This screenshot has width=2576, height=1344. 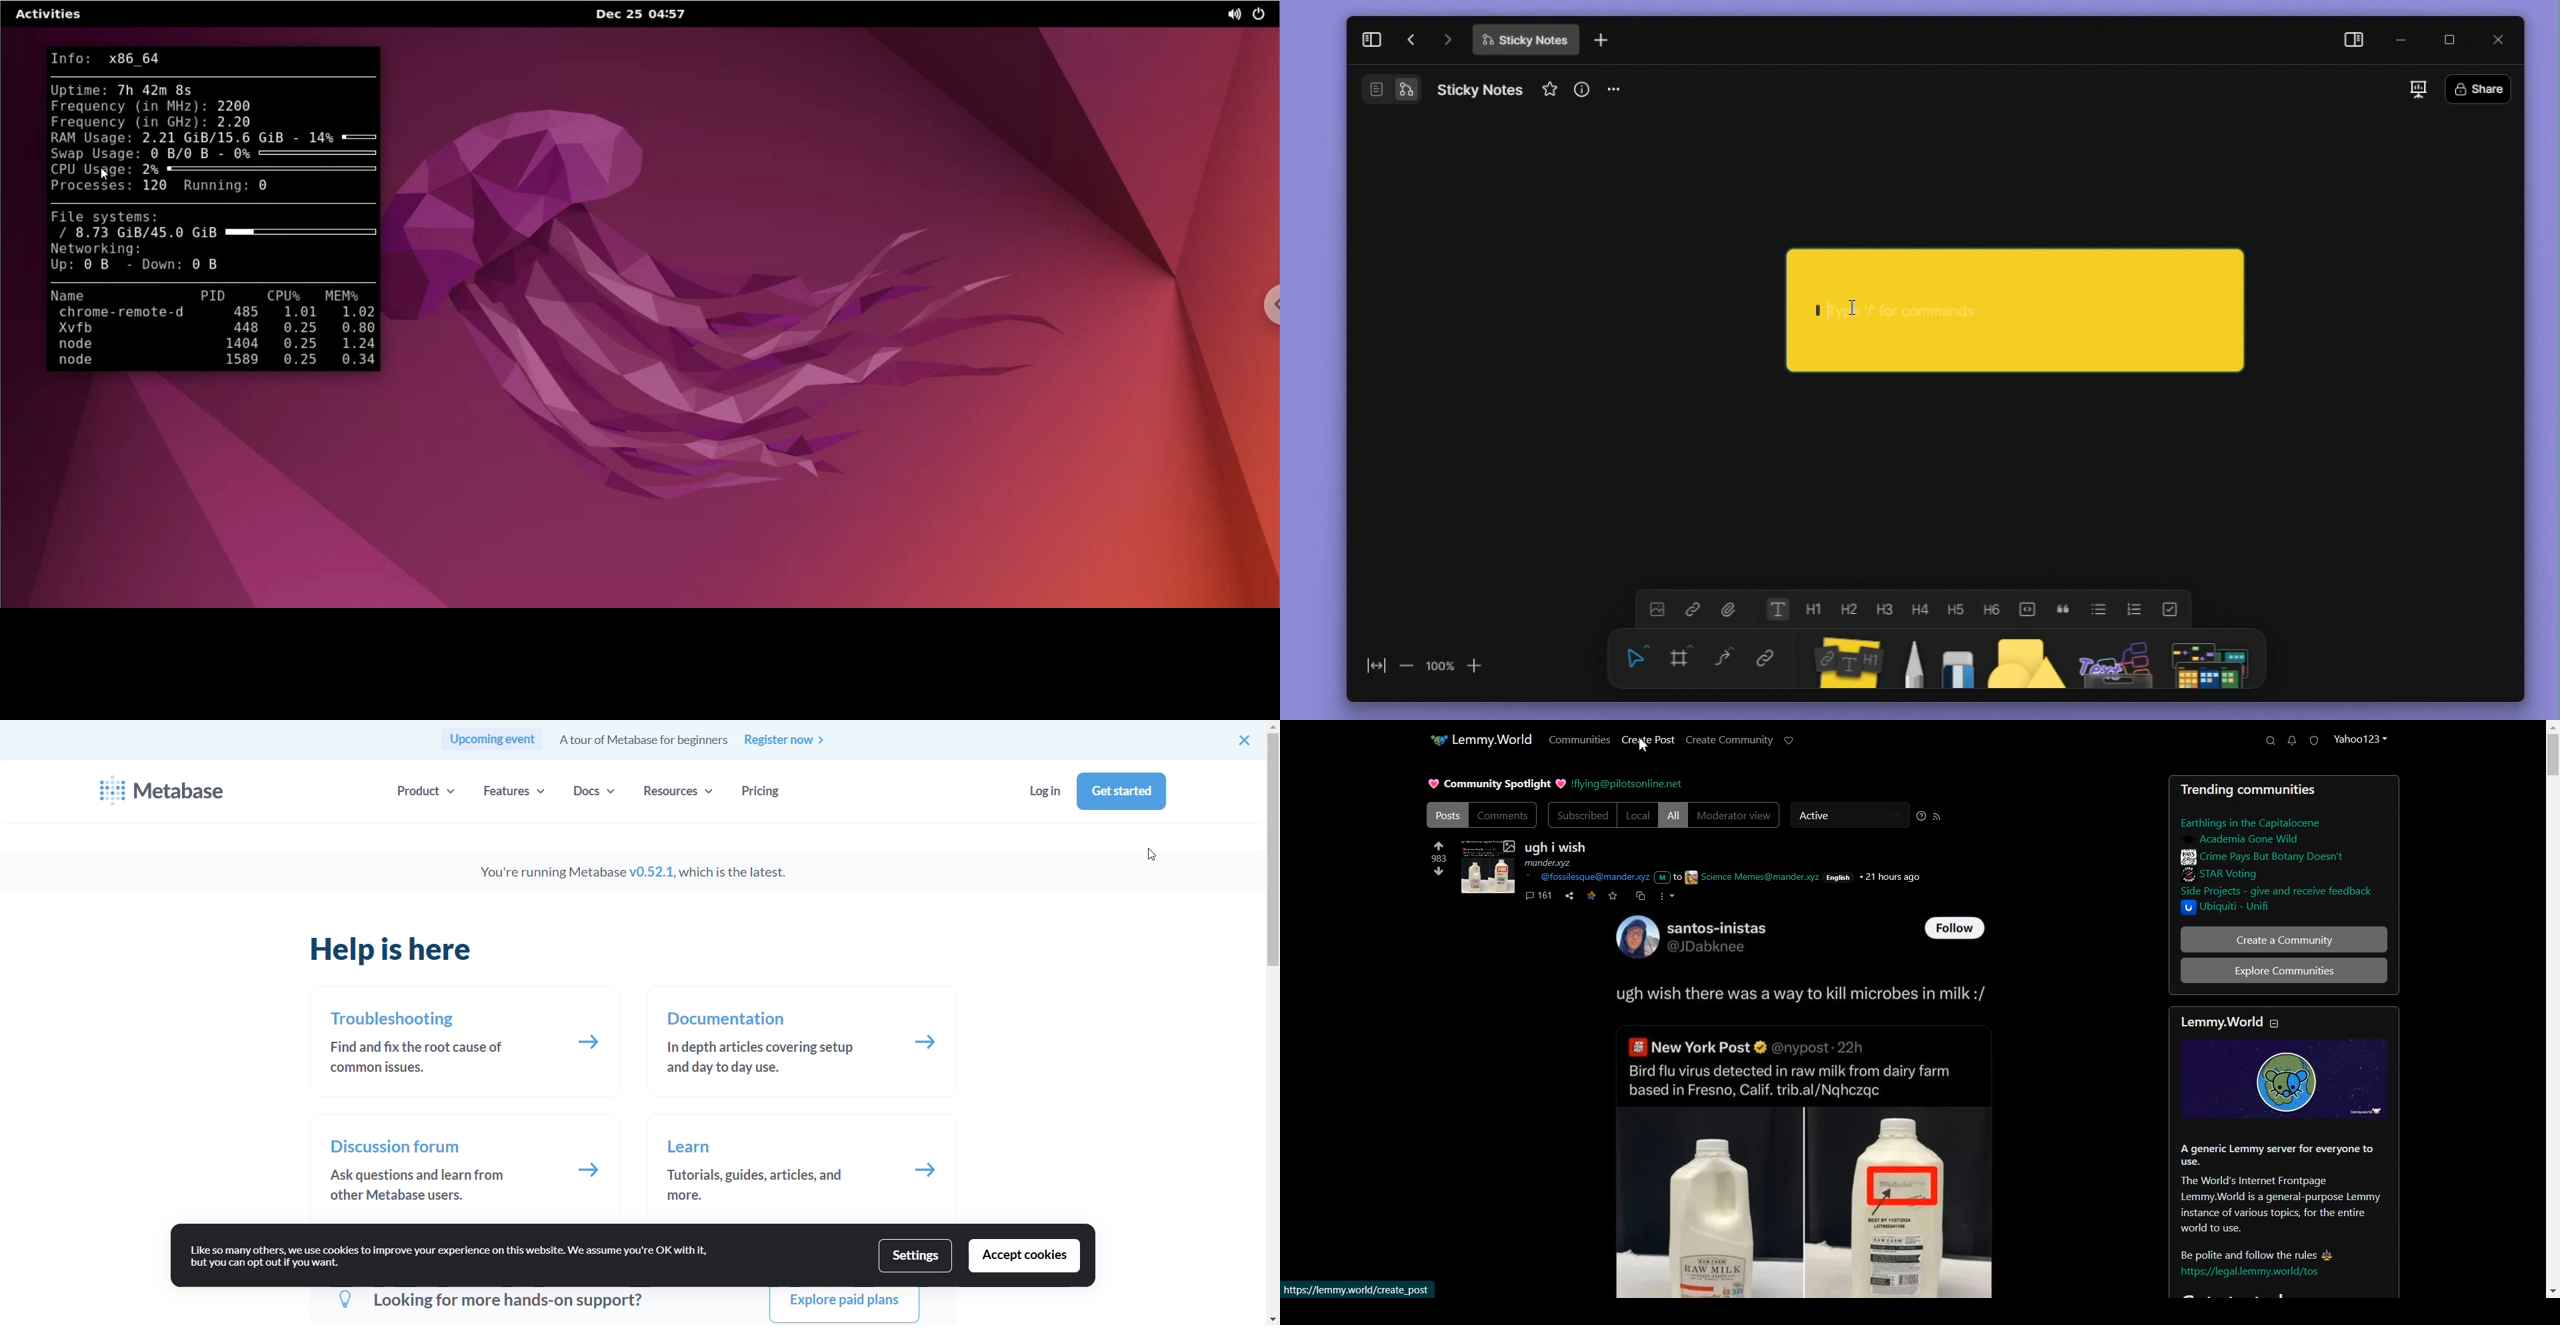 What do you see at coordinates (1269, 863) in the screenshot?
I see `scrollbar` at bounding box center [1269, 863].